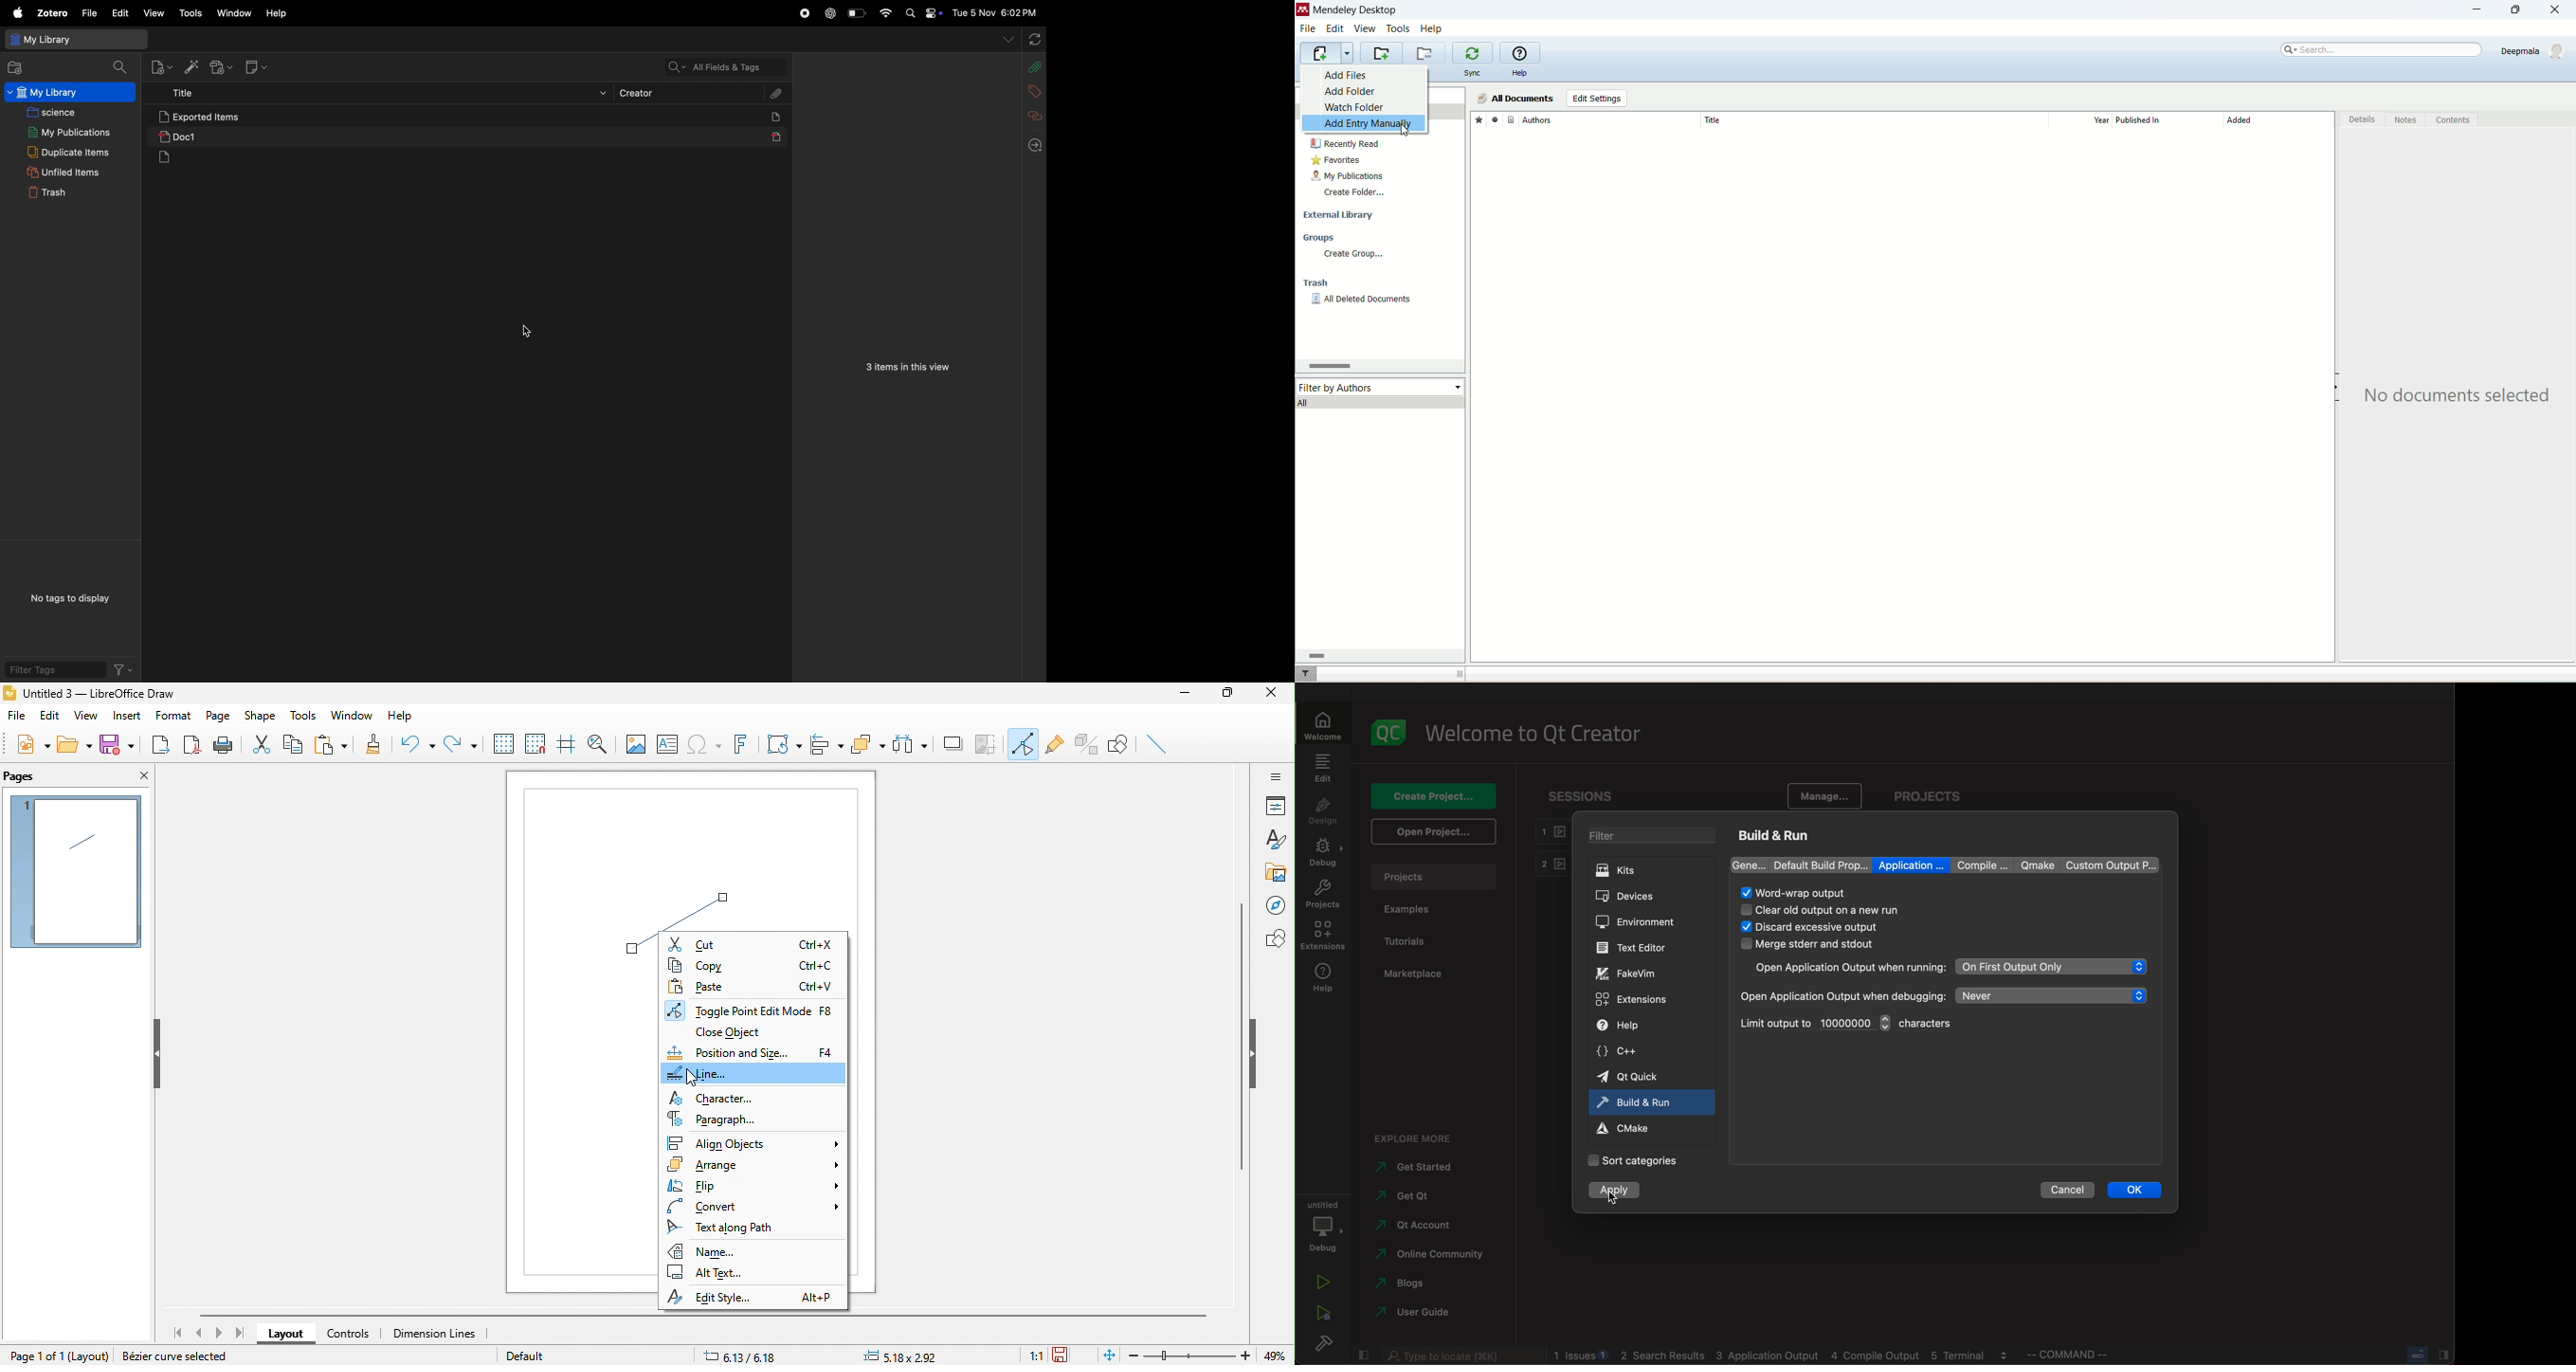  What do you see at coordinates (828, 13) in the screenshot?
I see `chatgpt` at bounding box center [828, 13].